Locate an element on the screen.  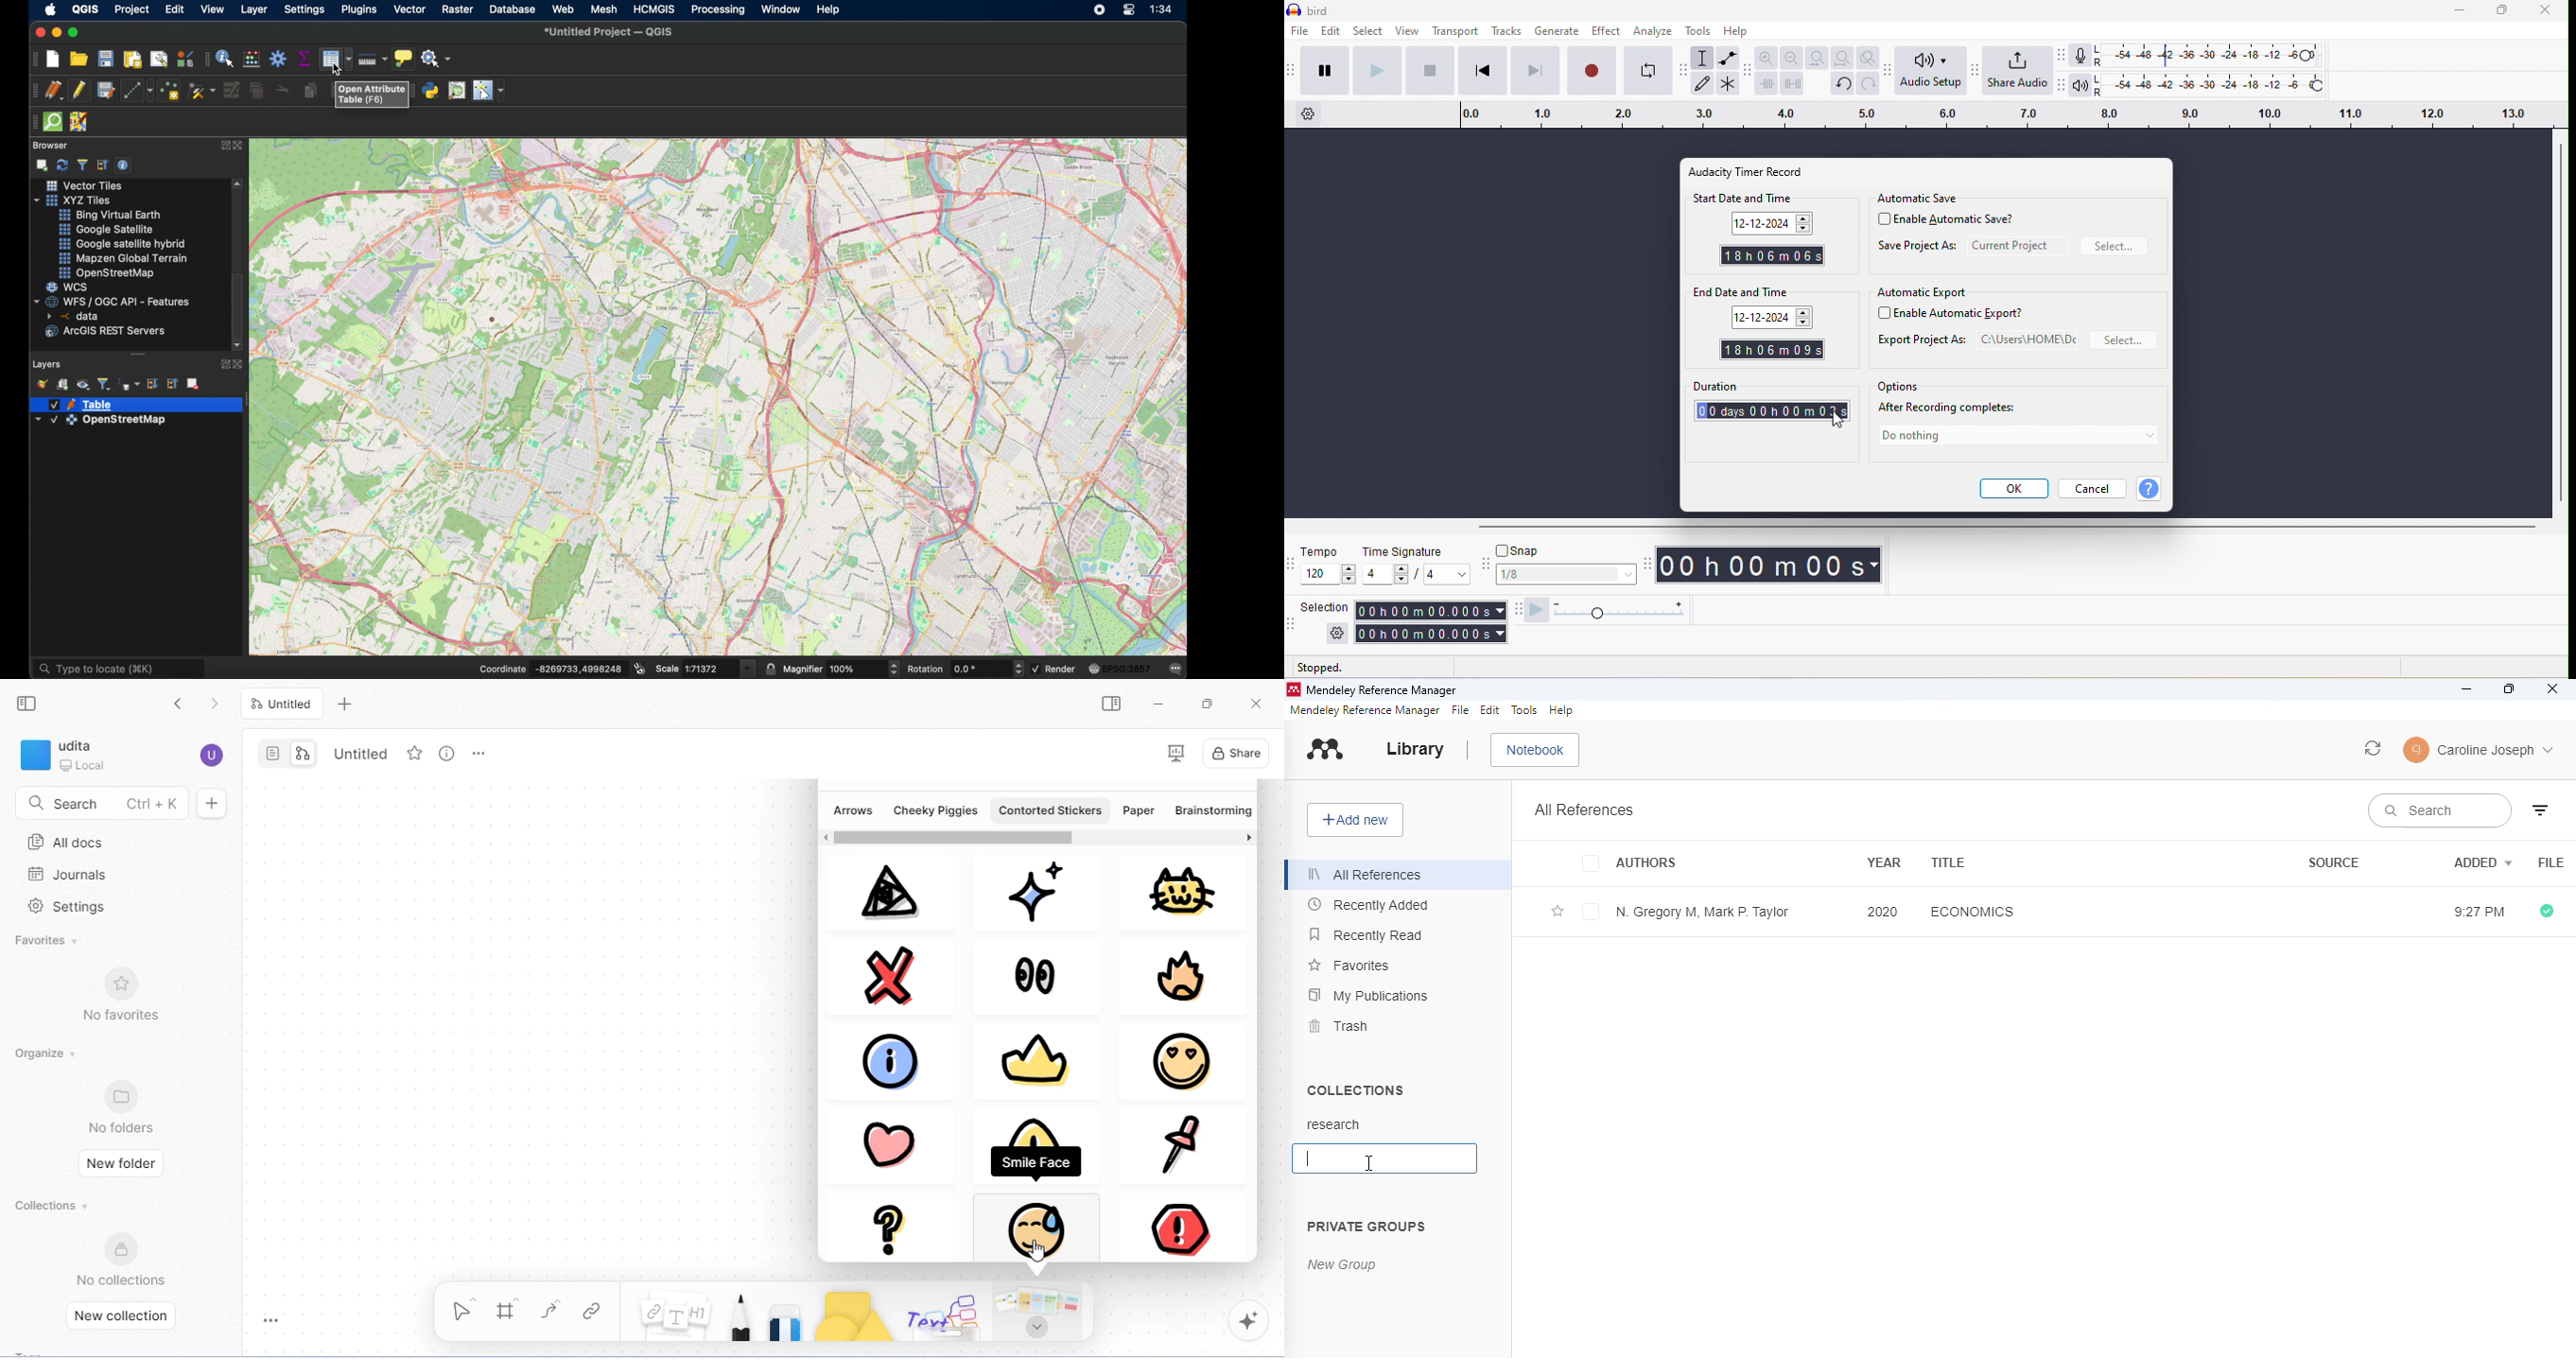
increase or decrease rotation value is located at coordinates (1020, 668).